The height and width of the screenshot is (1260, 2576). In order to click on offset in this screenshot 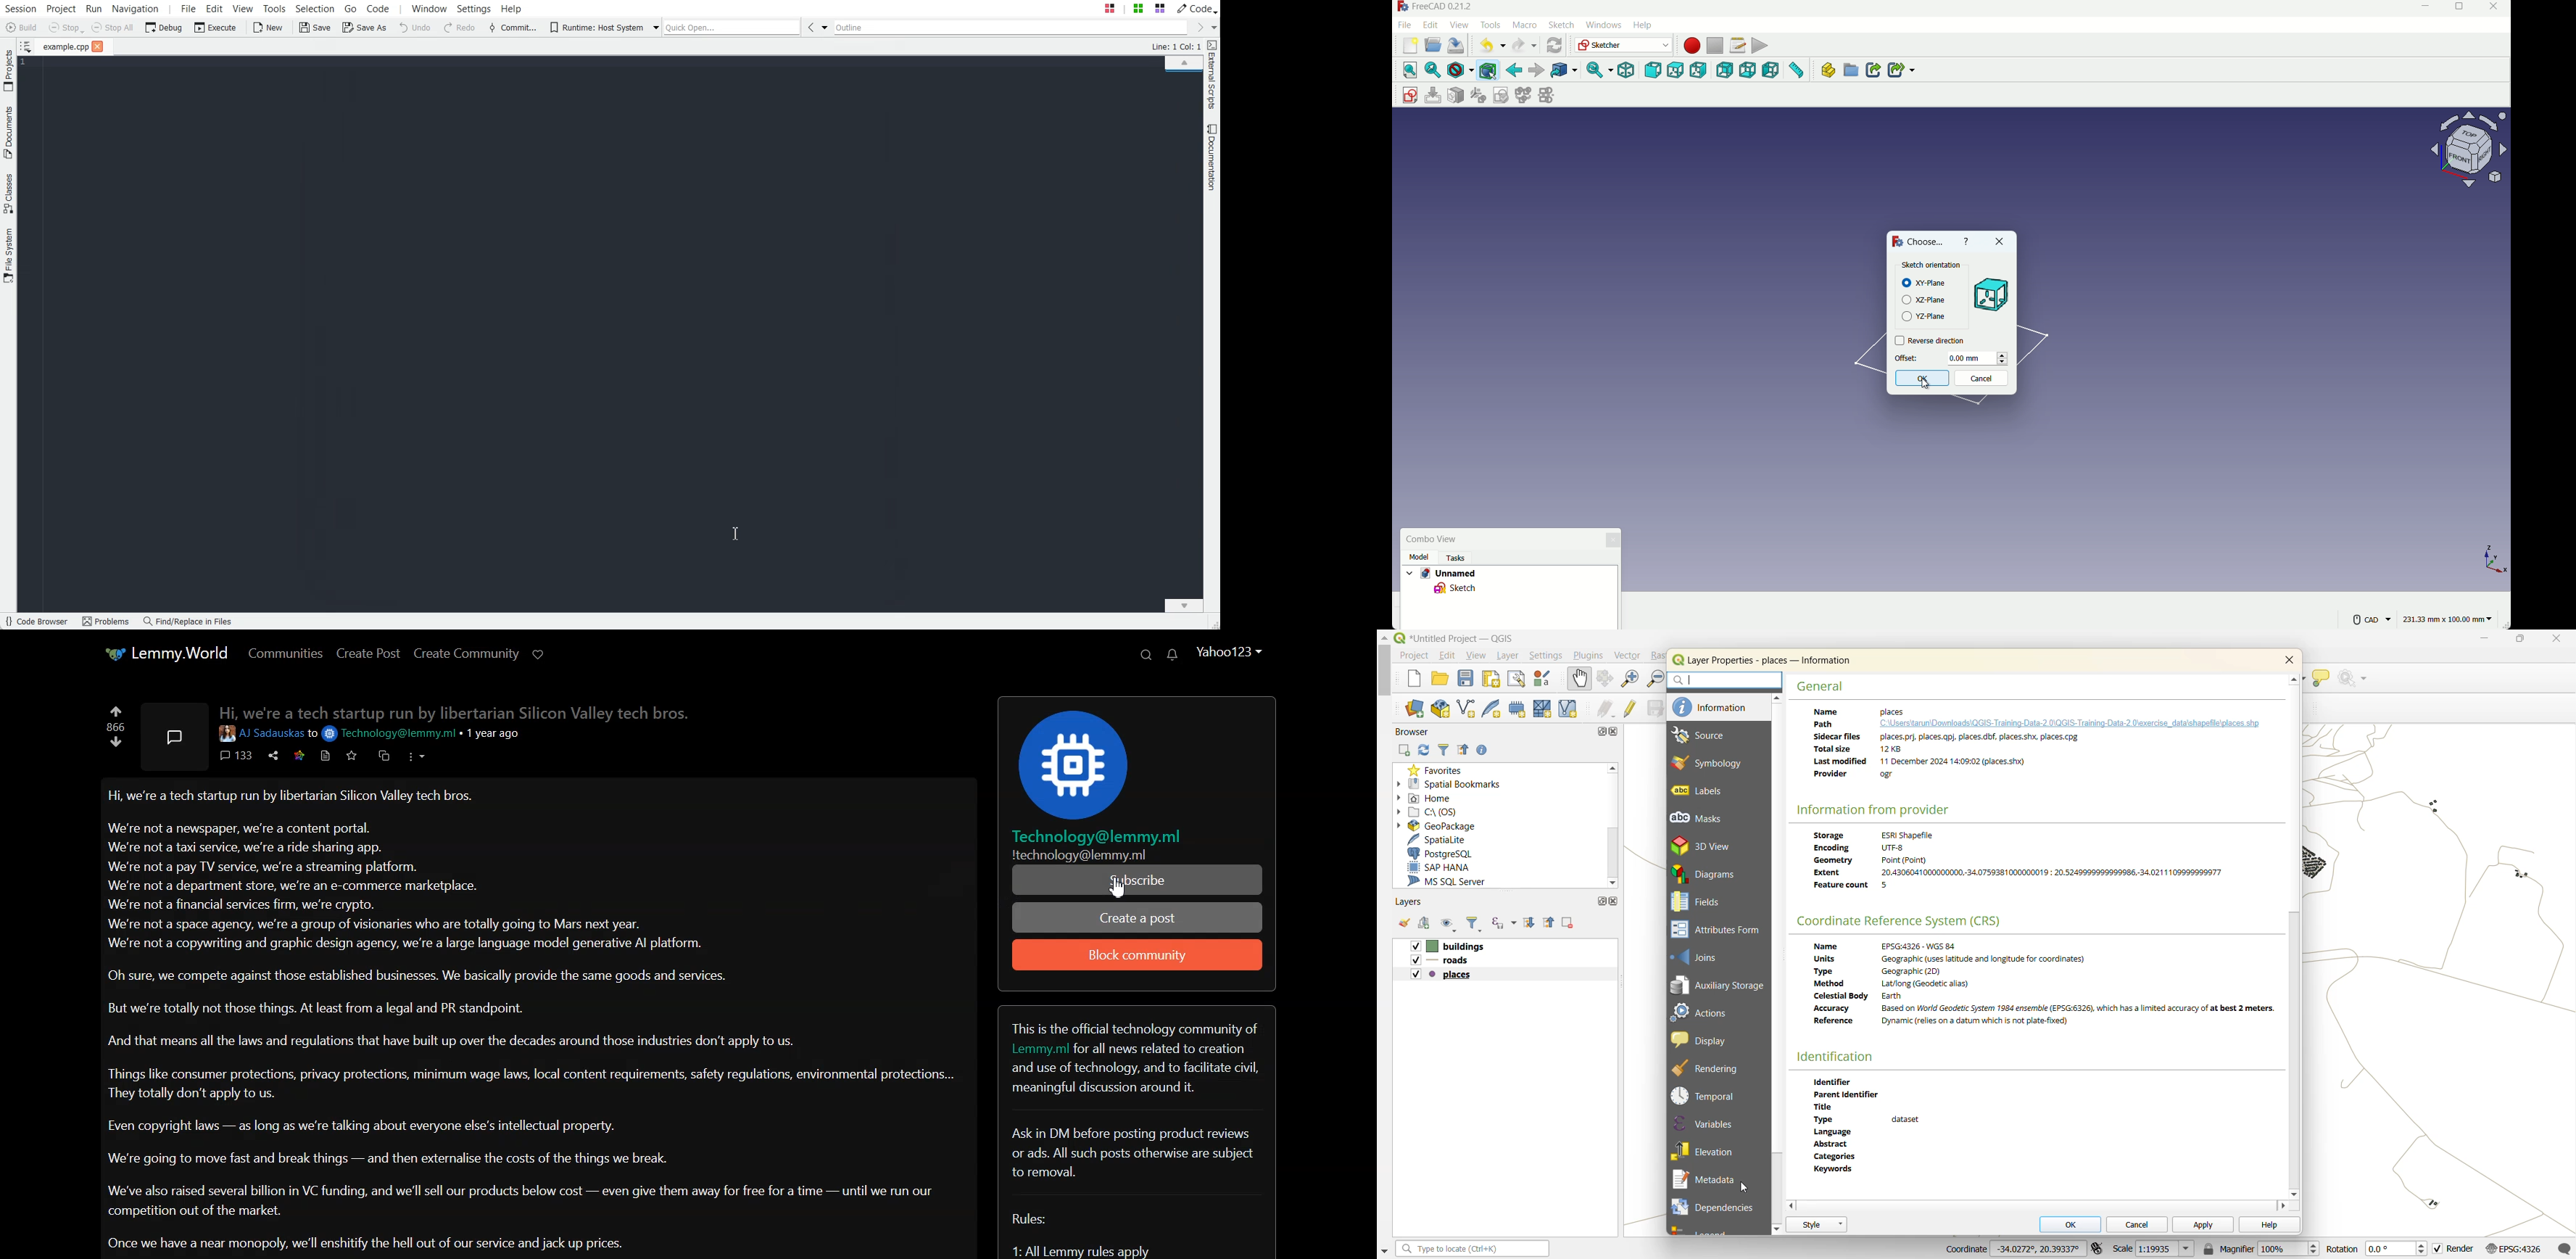, I will do `click(1951, 359)`.